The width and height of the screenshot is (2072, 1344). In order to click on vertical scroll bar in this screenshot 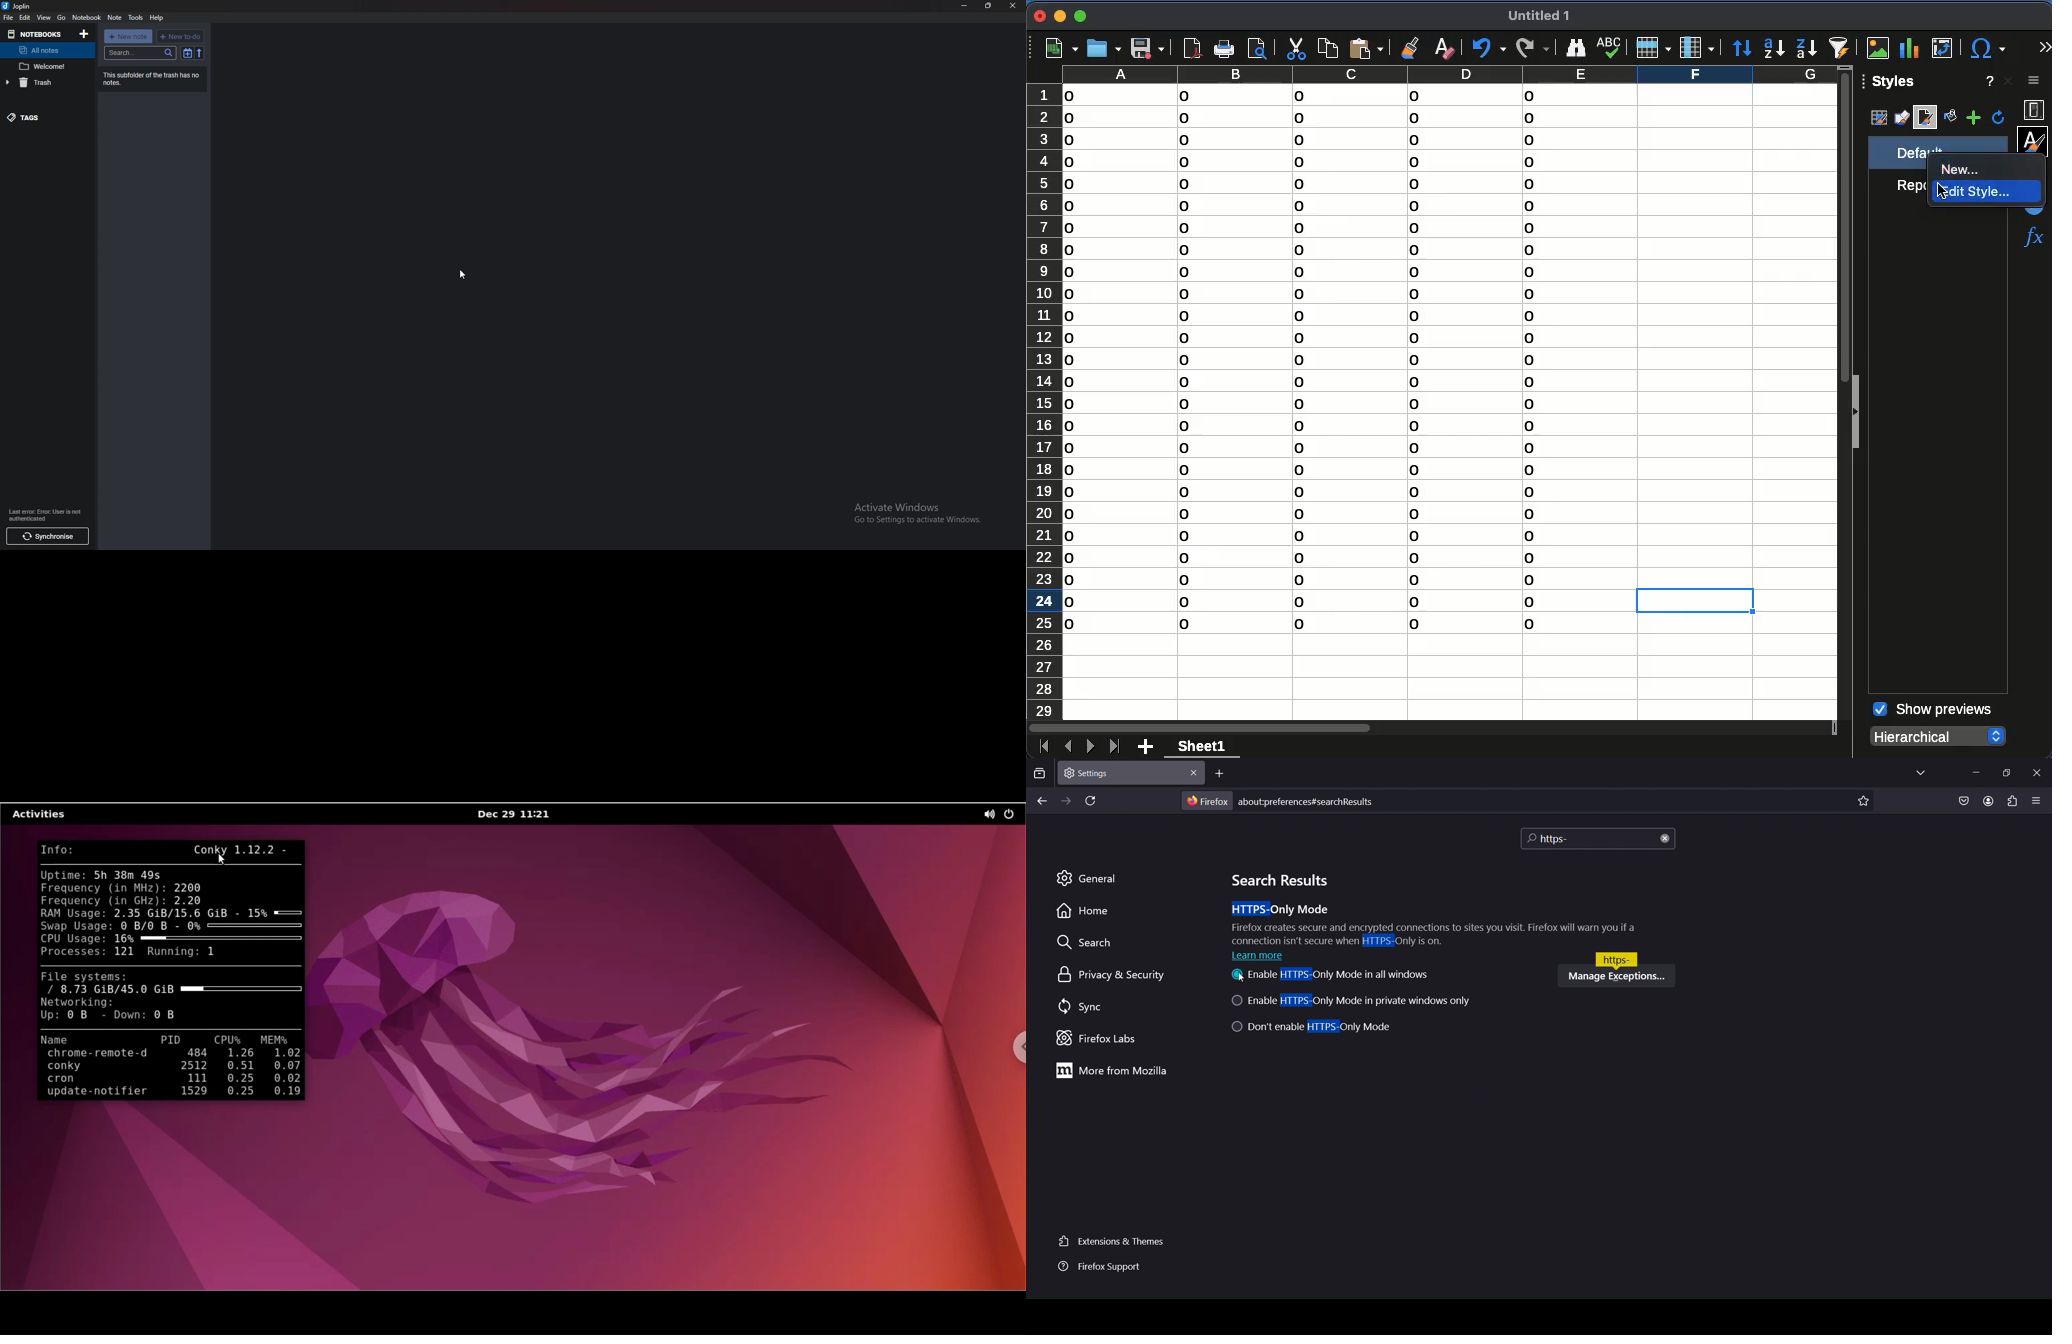, I will do `click(1839, 227)`.